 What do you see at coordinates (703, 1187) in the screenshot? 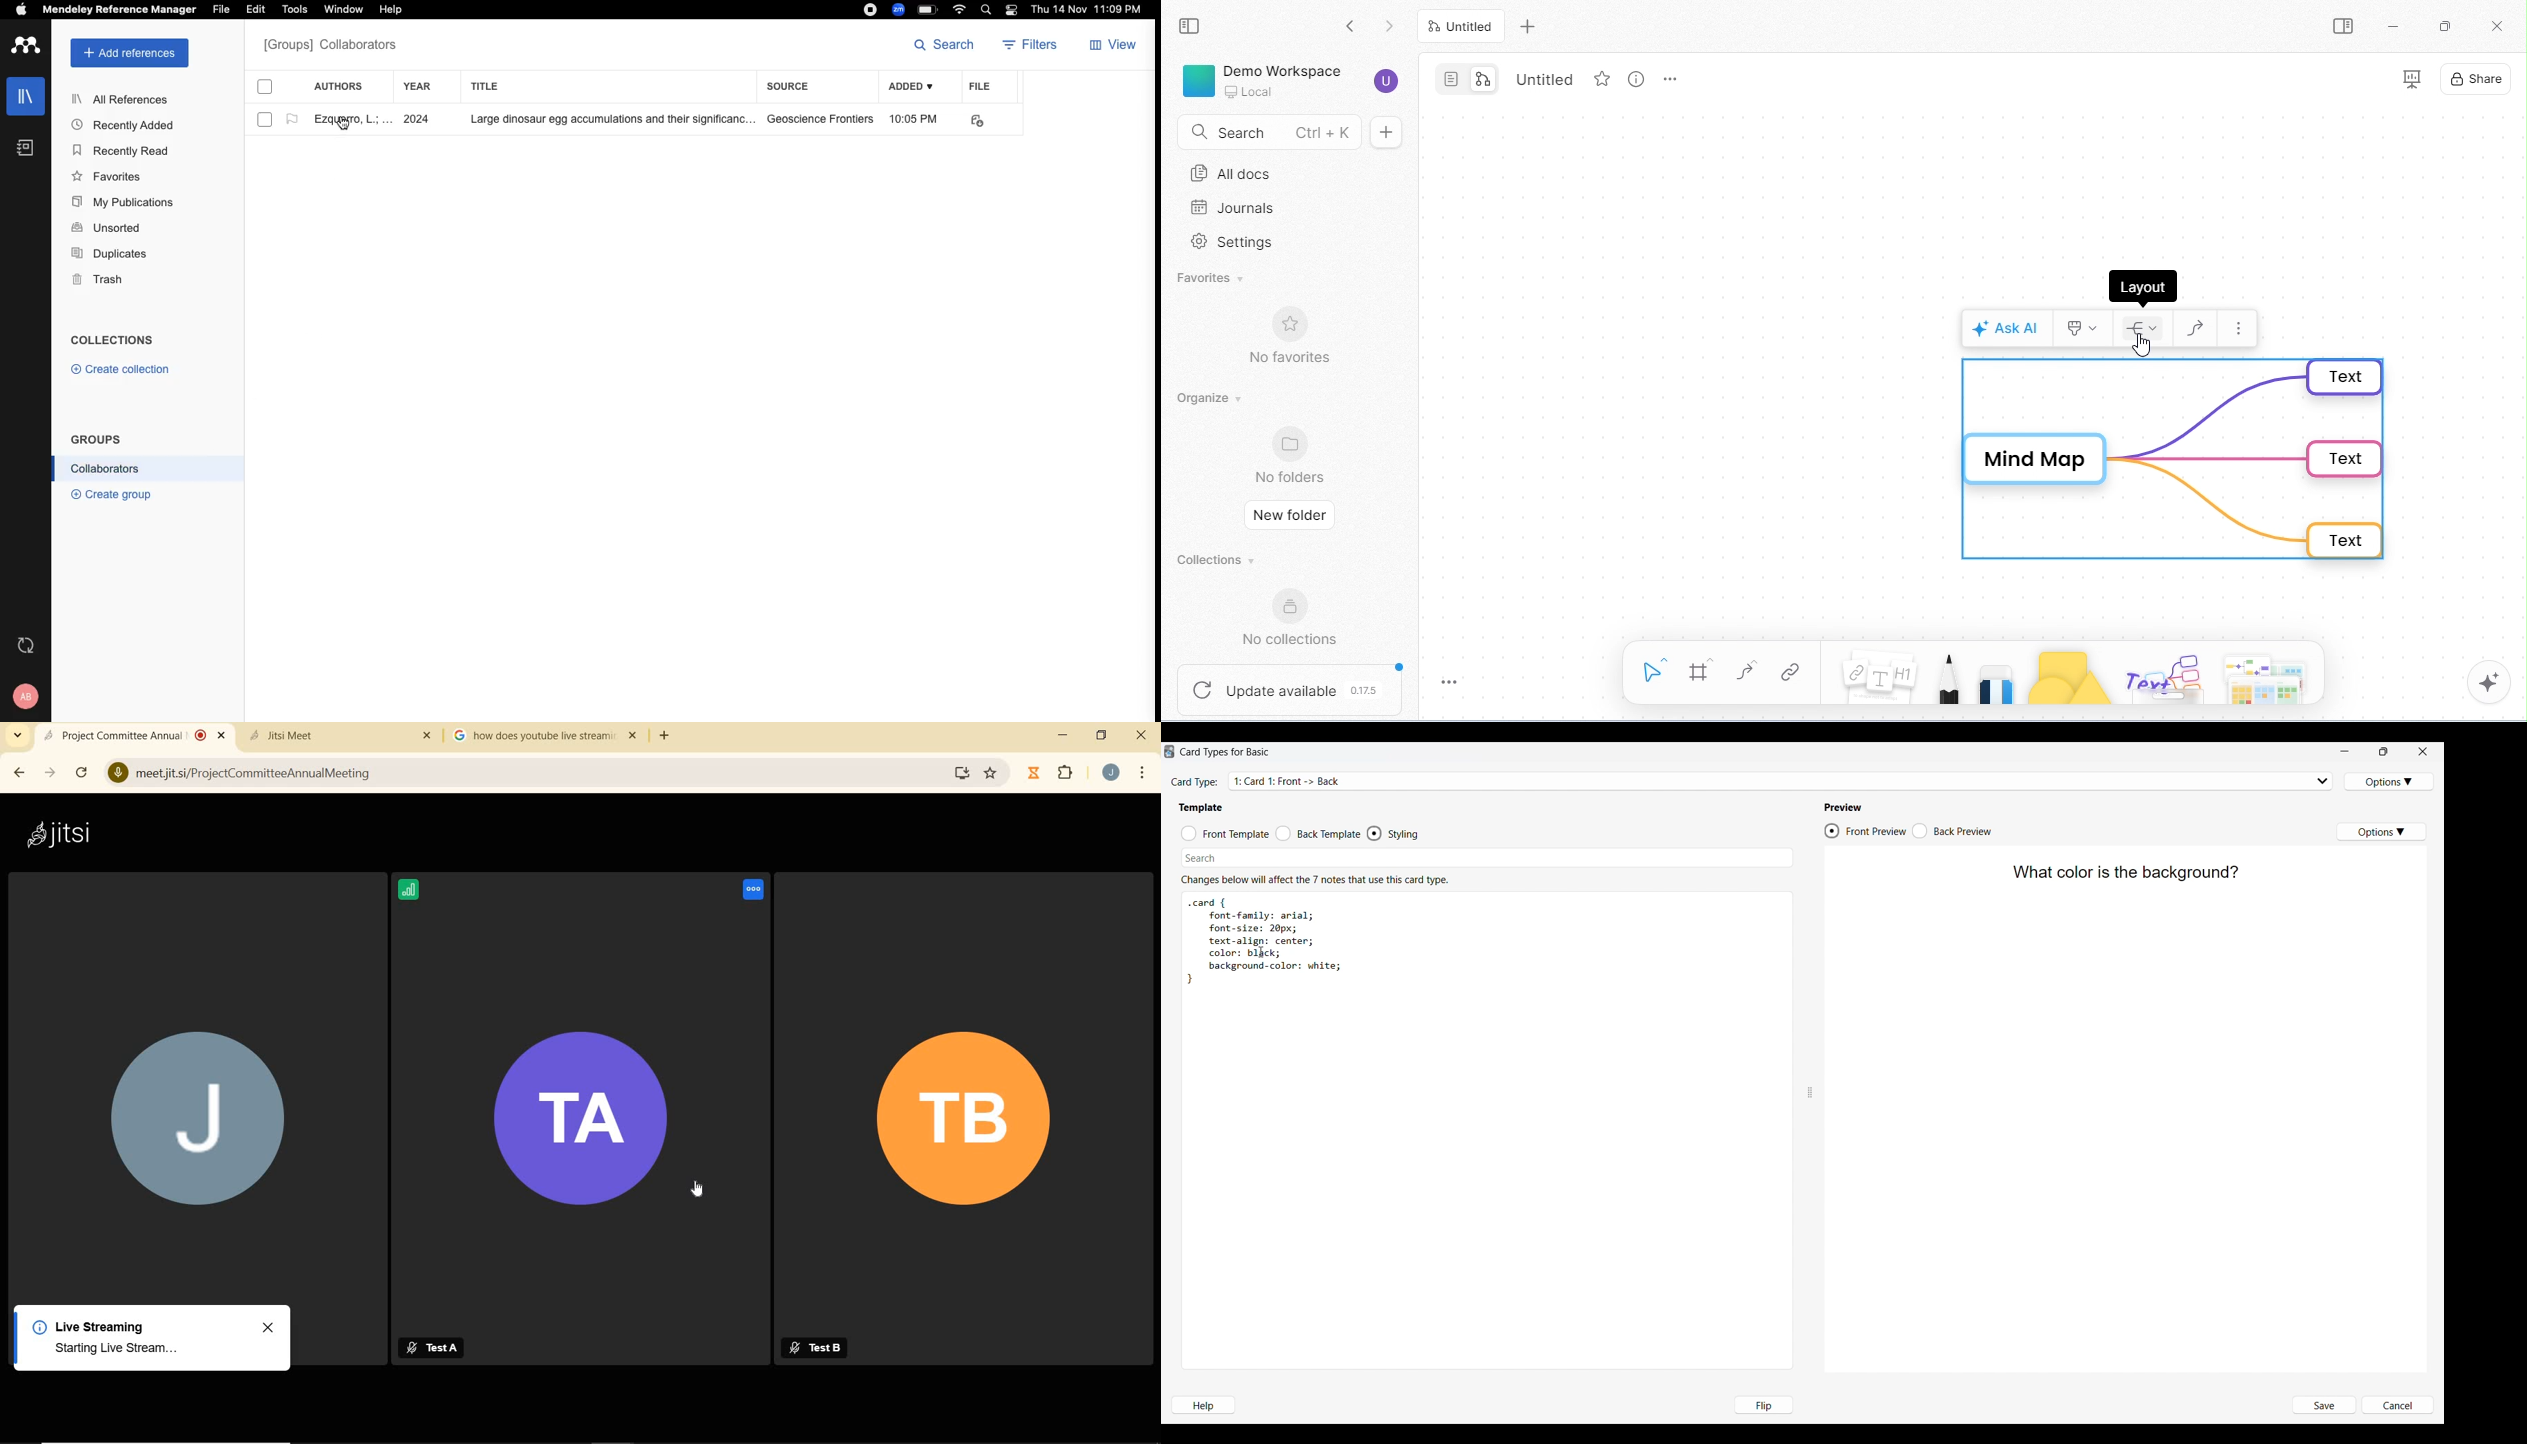
I see `cursor` at bounding box center [703, 1187].